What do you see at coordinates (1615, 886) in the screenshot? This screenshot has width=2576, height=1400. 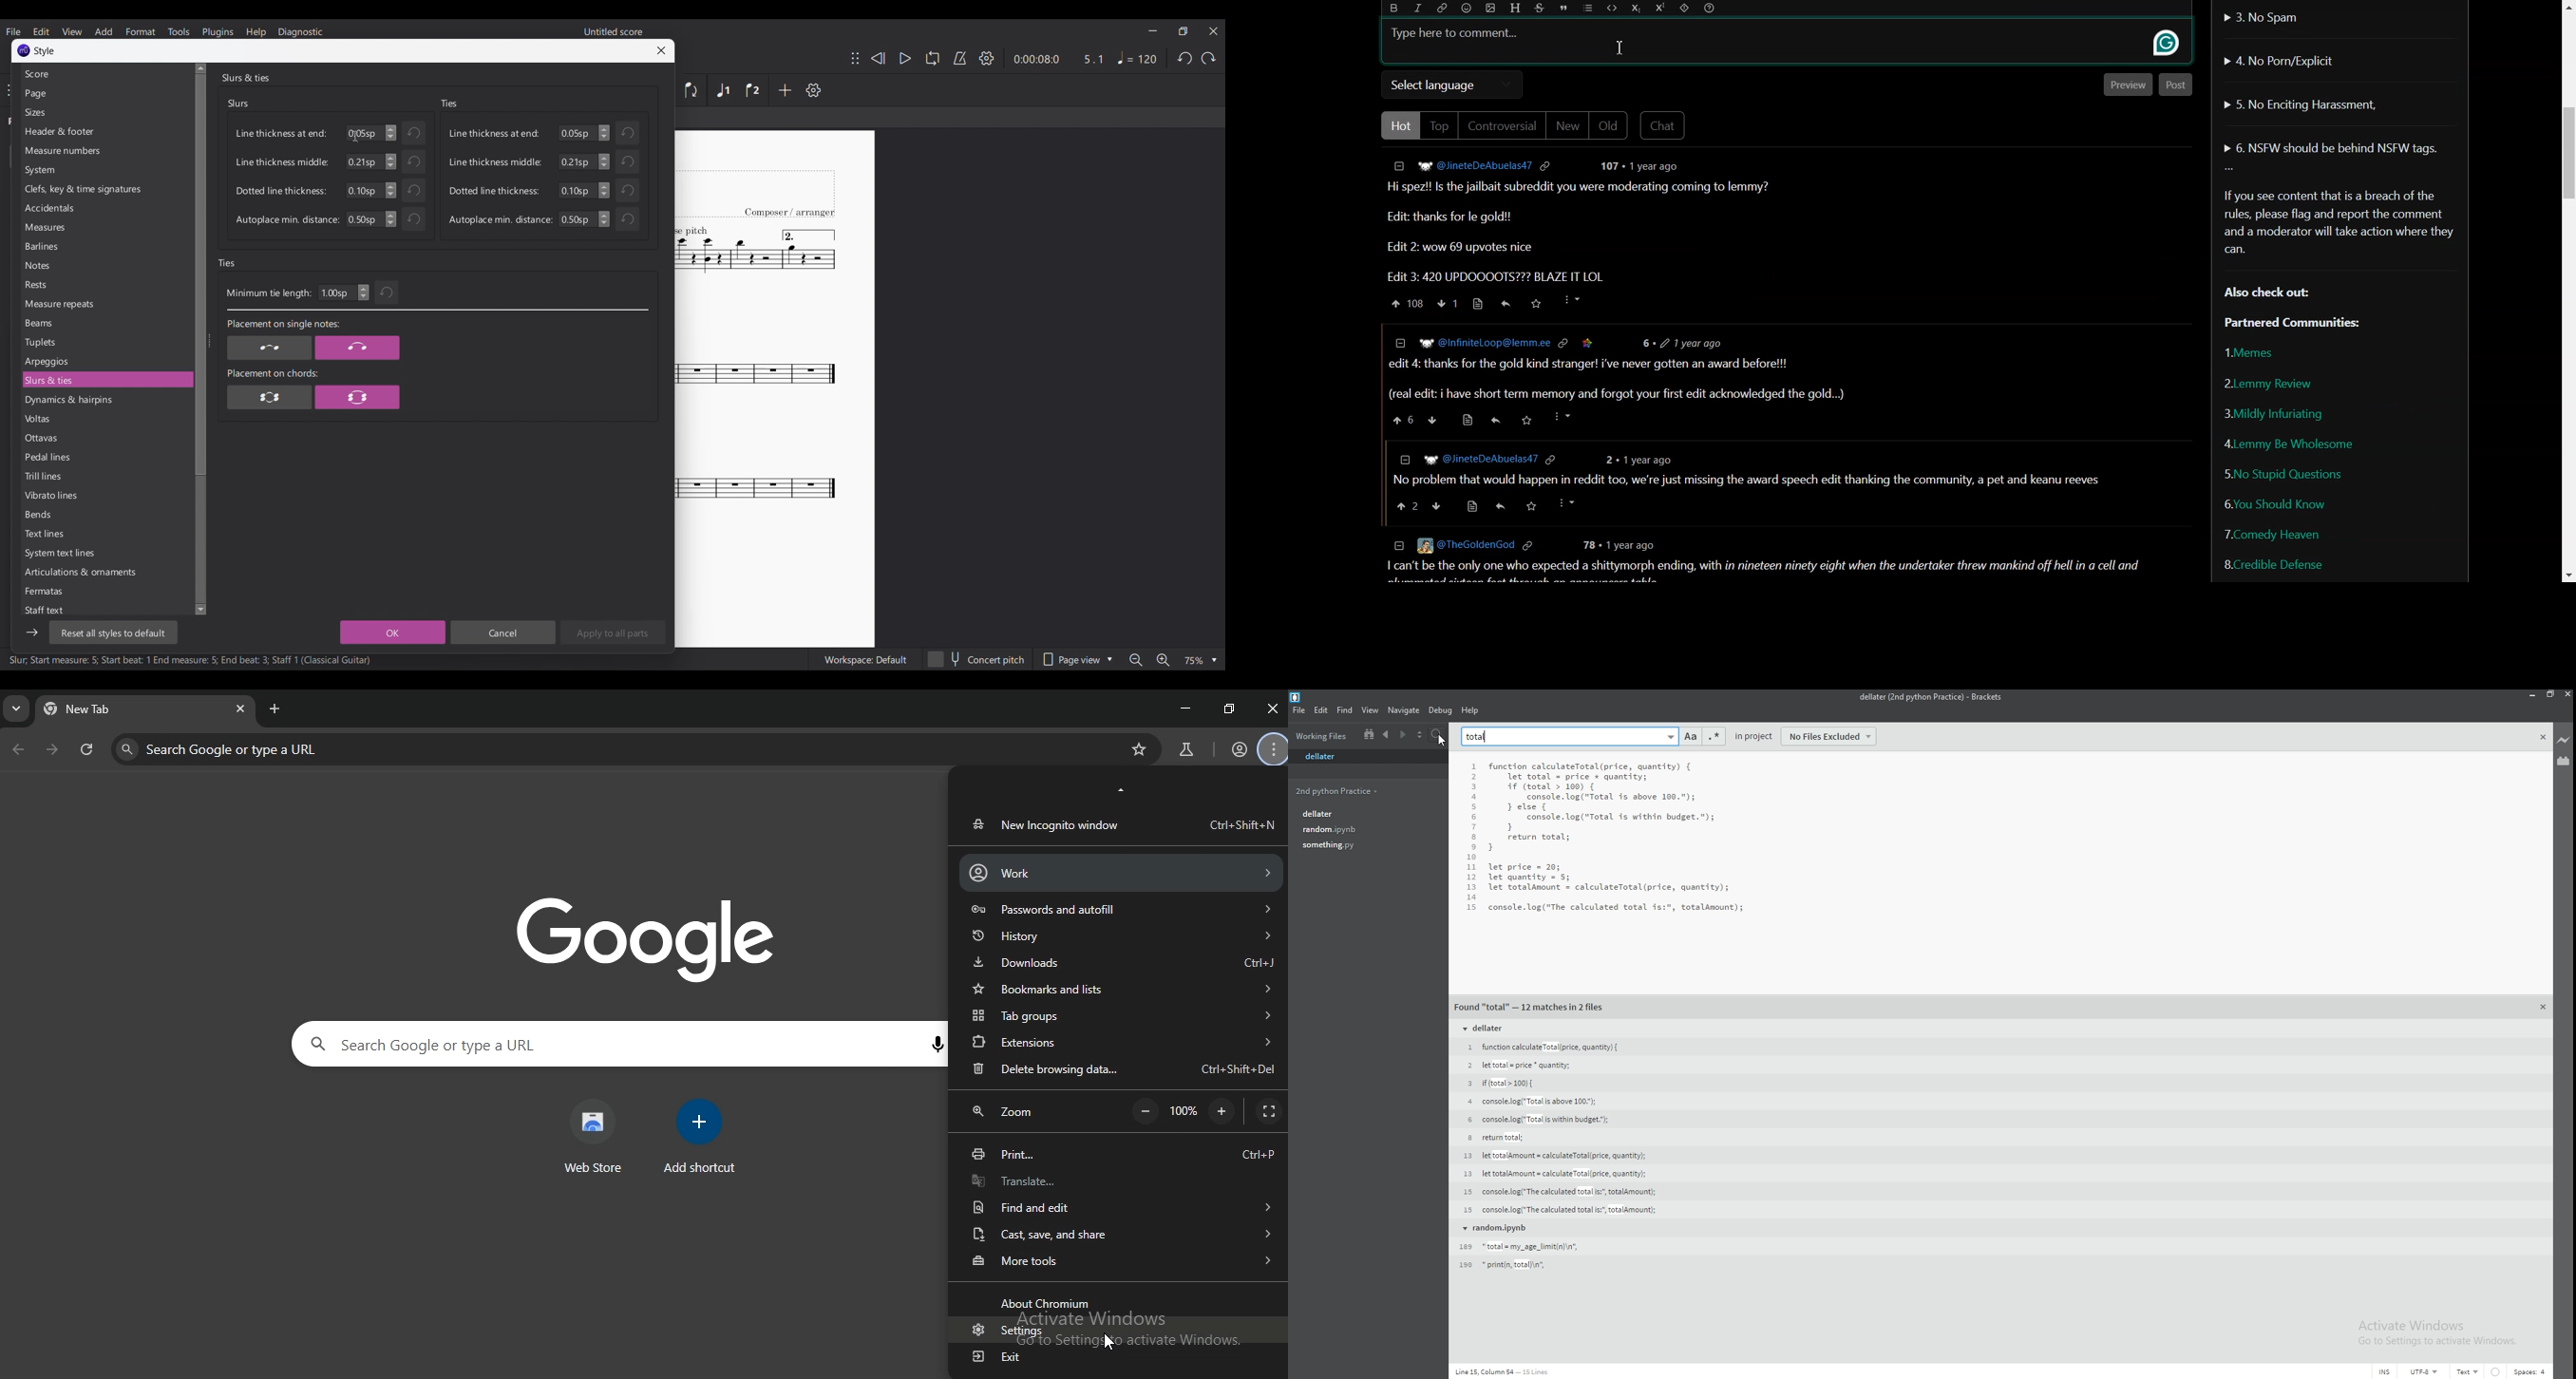 I see `let price = 20;let quantity = 5;let totalamount = calculateTotal(price, quantity);console. log("The calculated total is:", totalamount);` at bounding box center [1615, 886].